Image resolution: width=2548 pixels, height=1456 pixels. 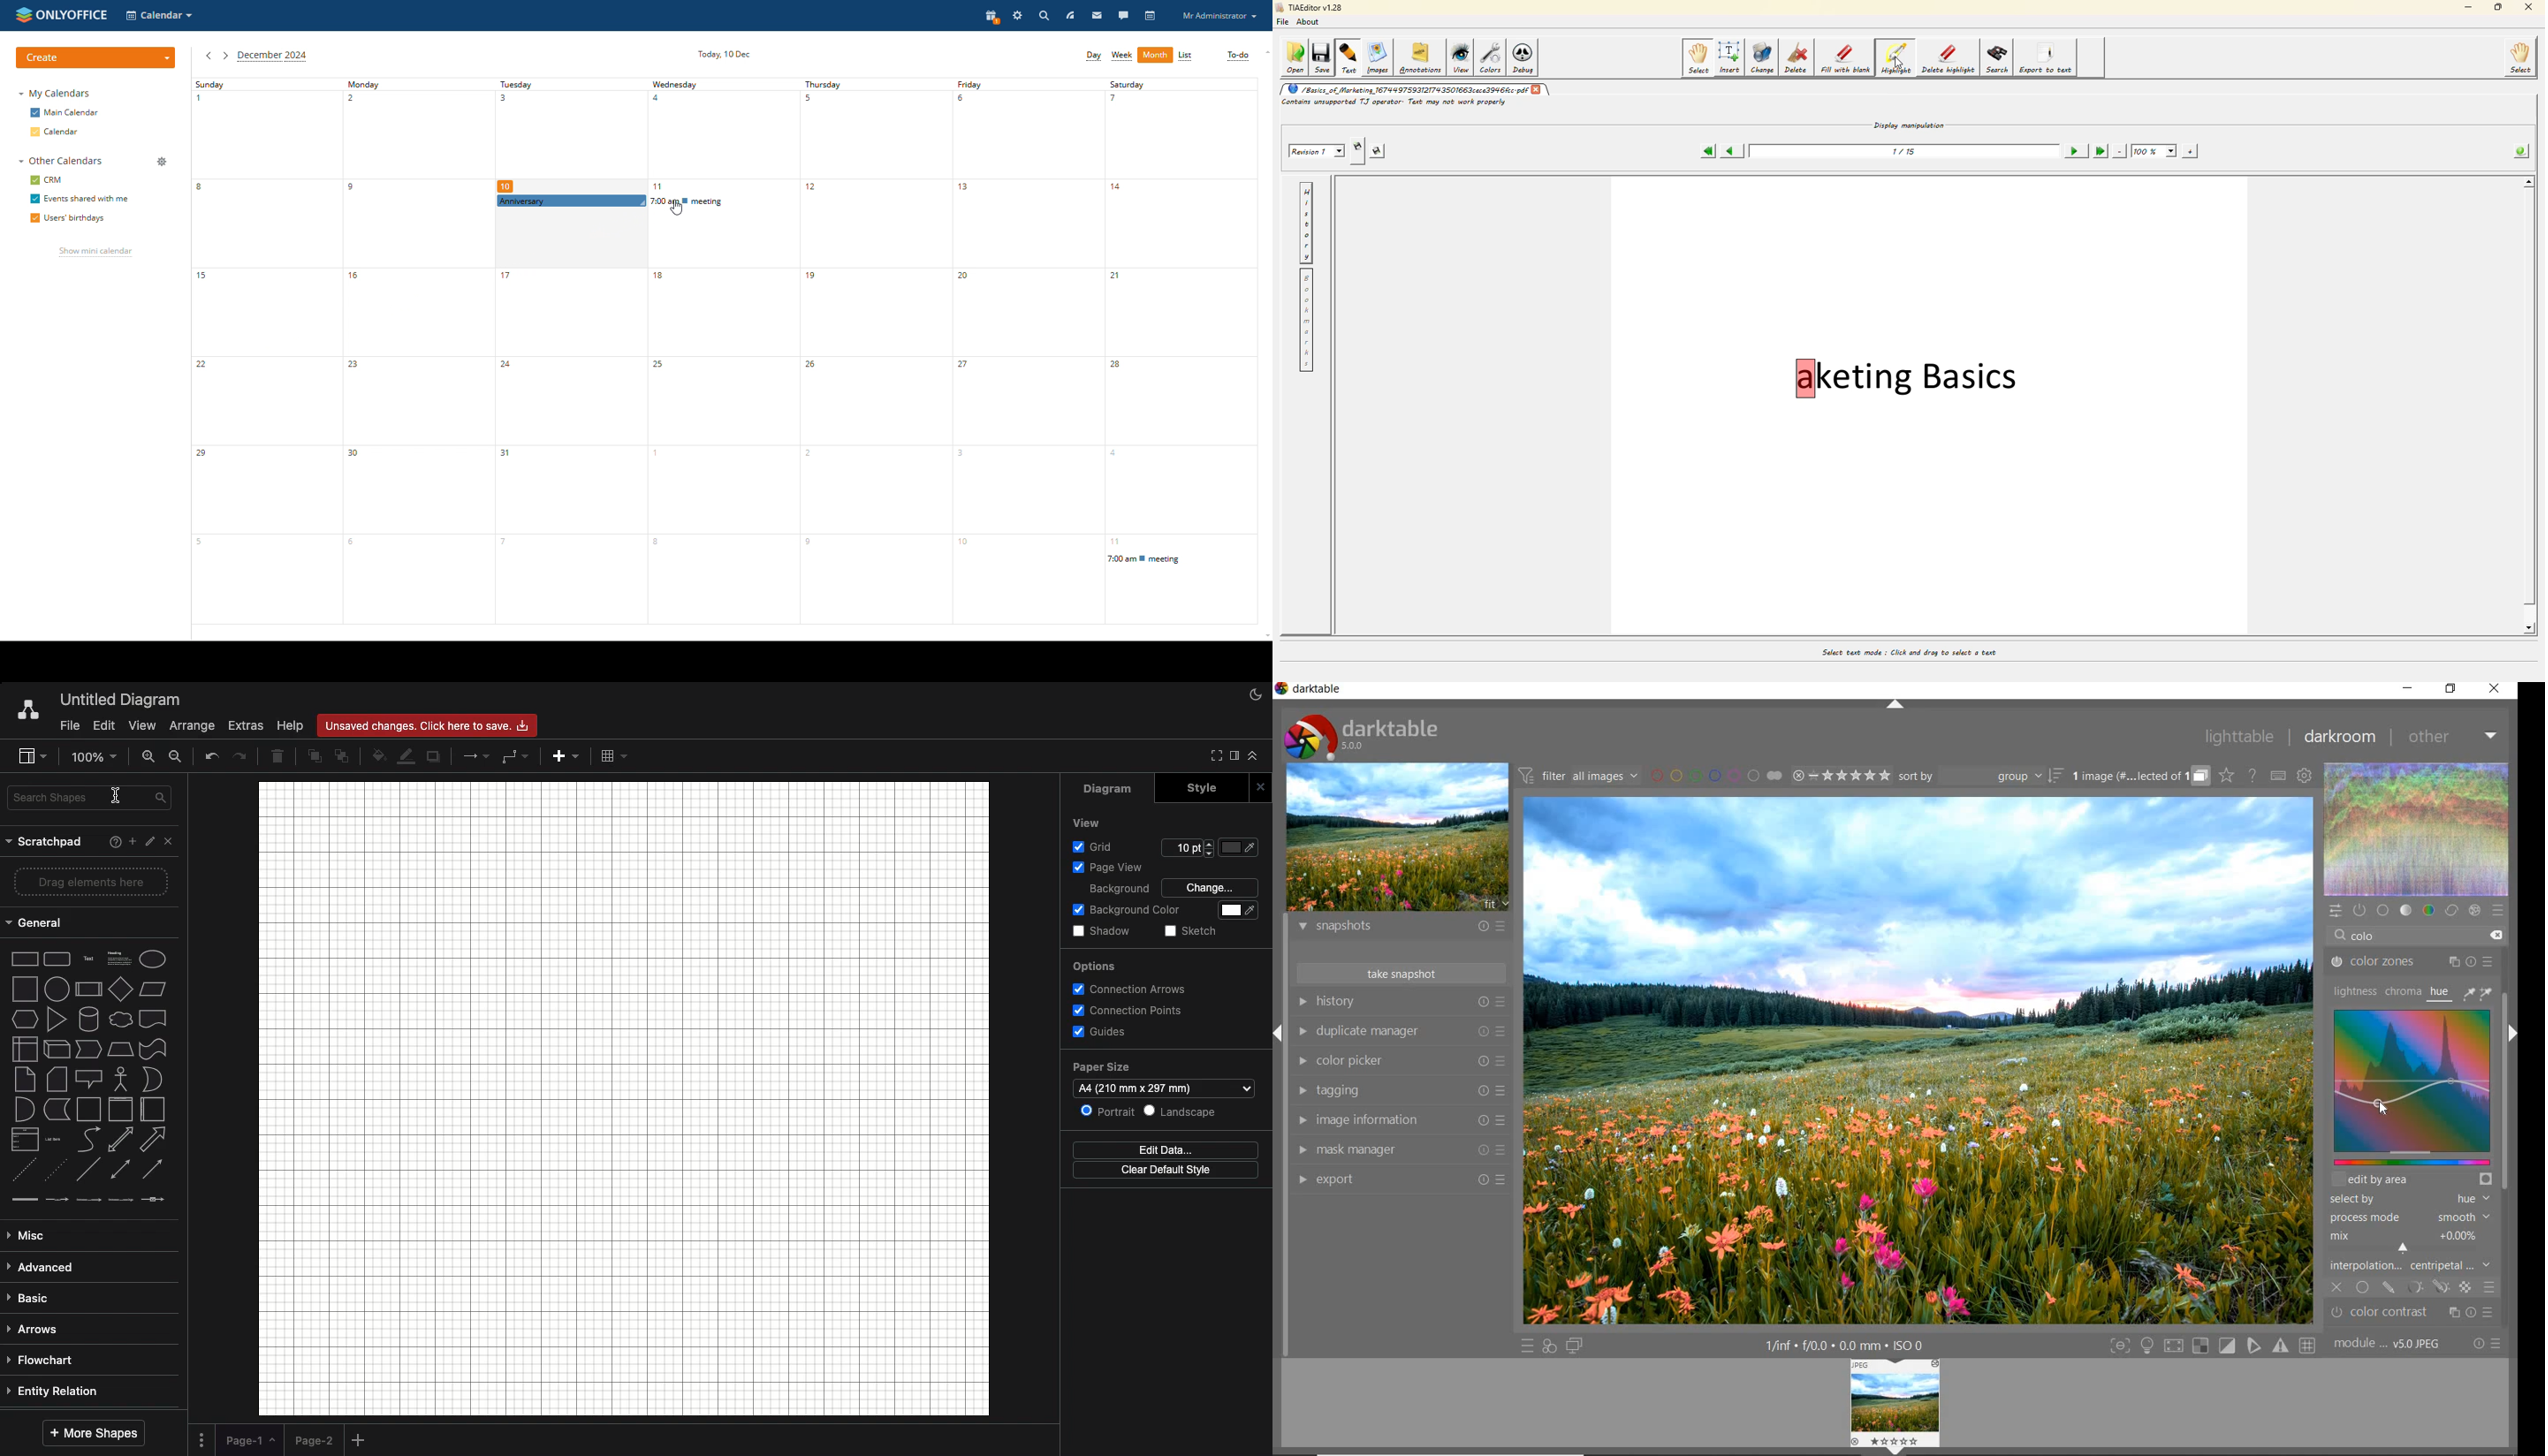 I want to click on View, so click(x=1085, y=823).